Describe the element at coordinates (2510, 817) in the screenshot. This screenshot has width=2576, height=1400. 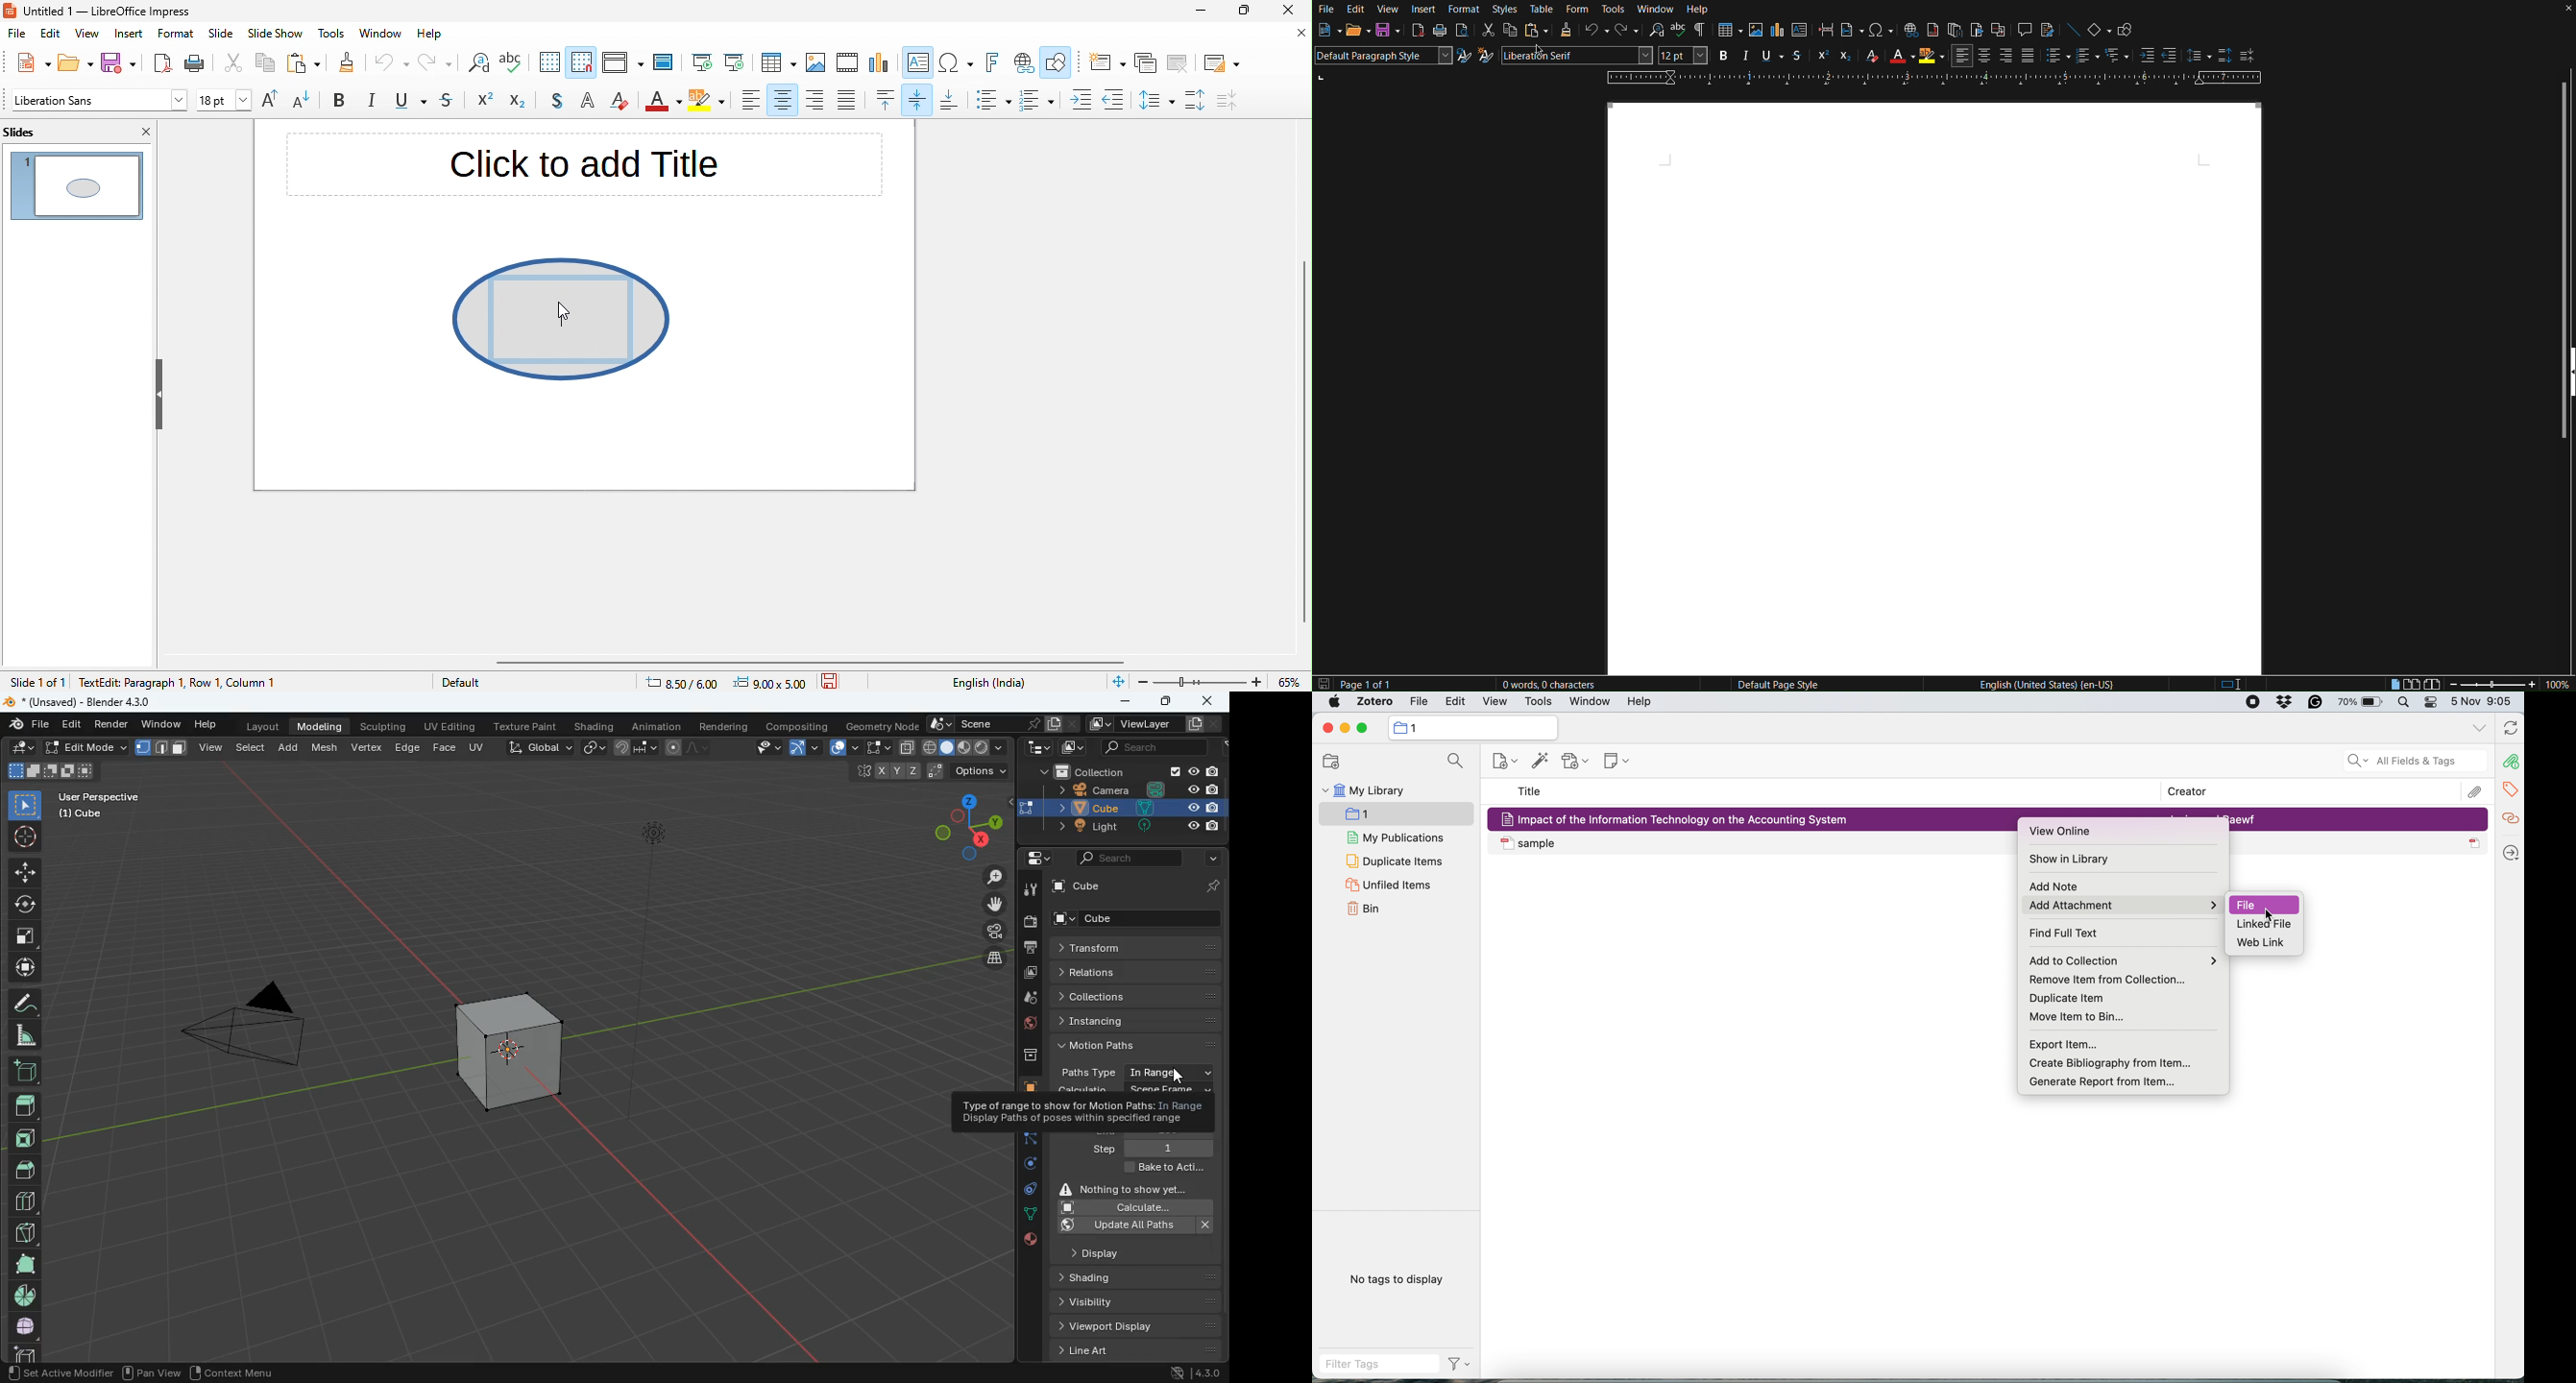
I see `related` at that location.